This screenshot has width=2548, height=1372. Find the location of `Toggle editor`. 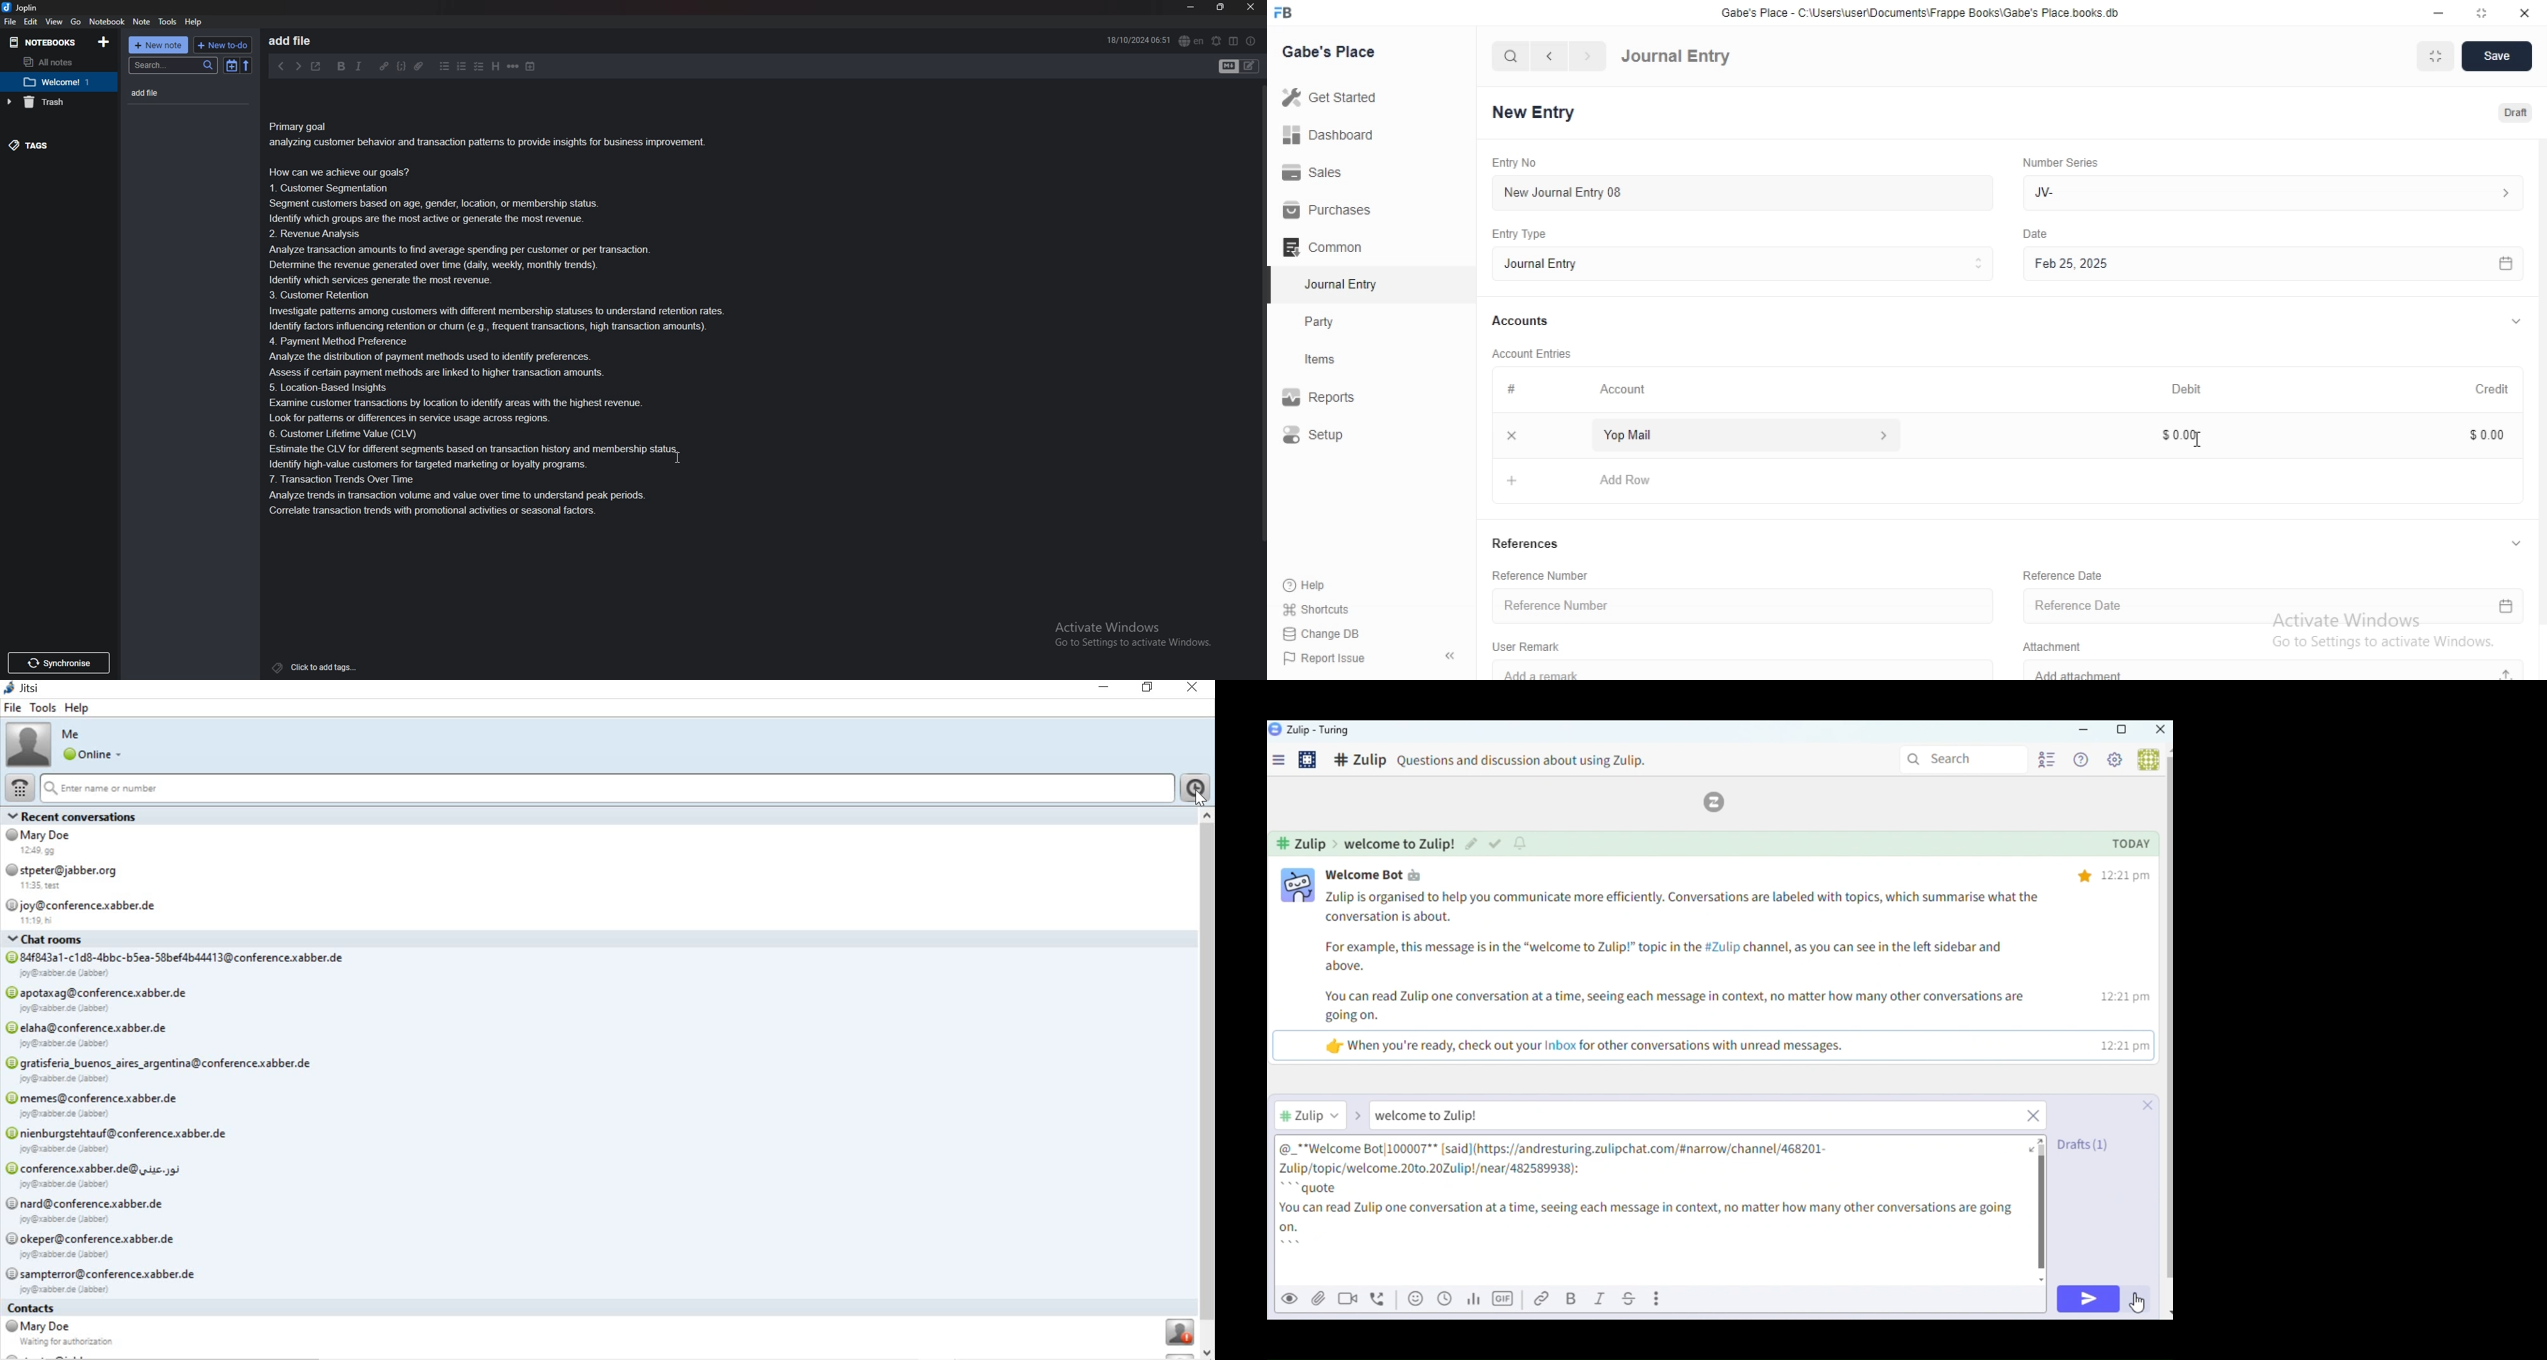

Toggle editor is located at coordinates (1241, 65).